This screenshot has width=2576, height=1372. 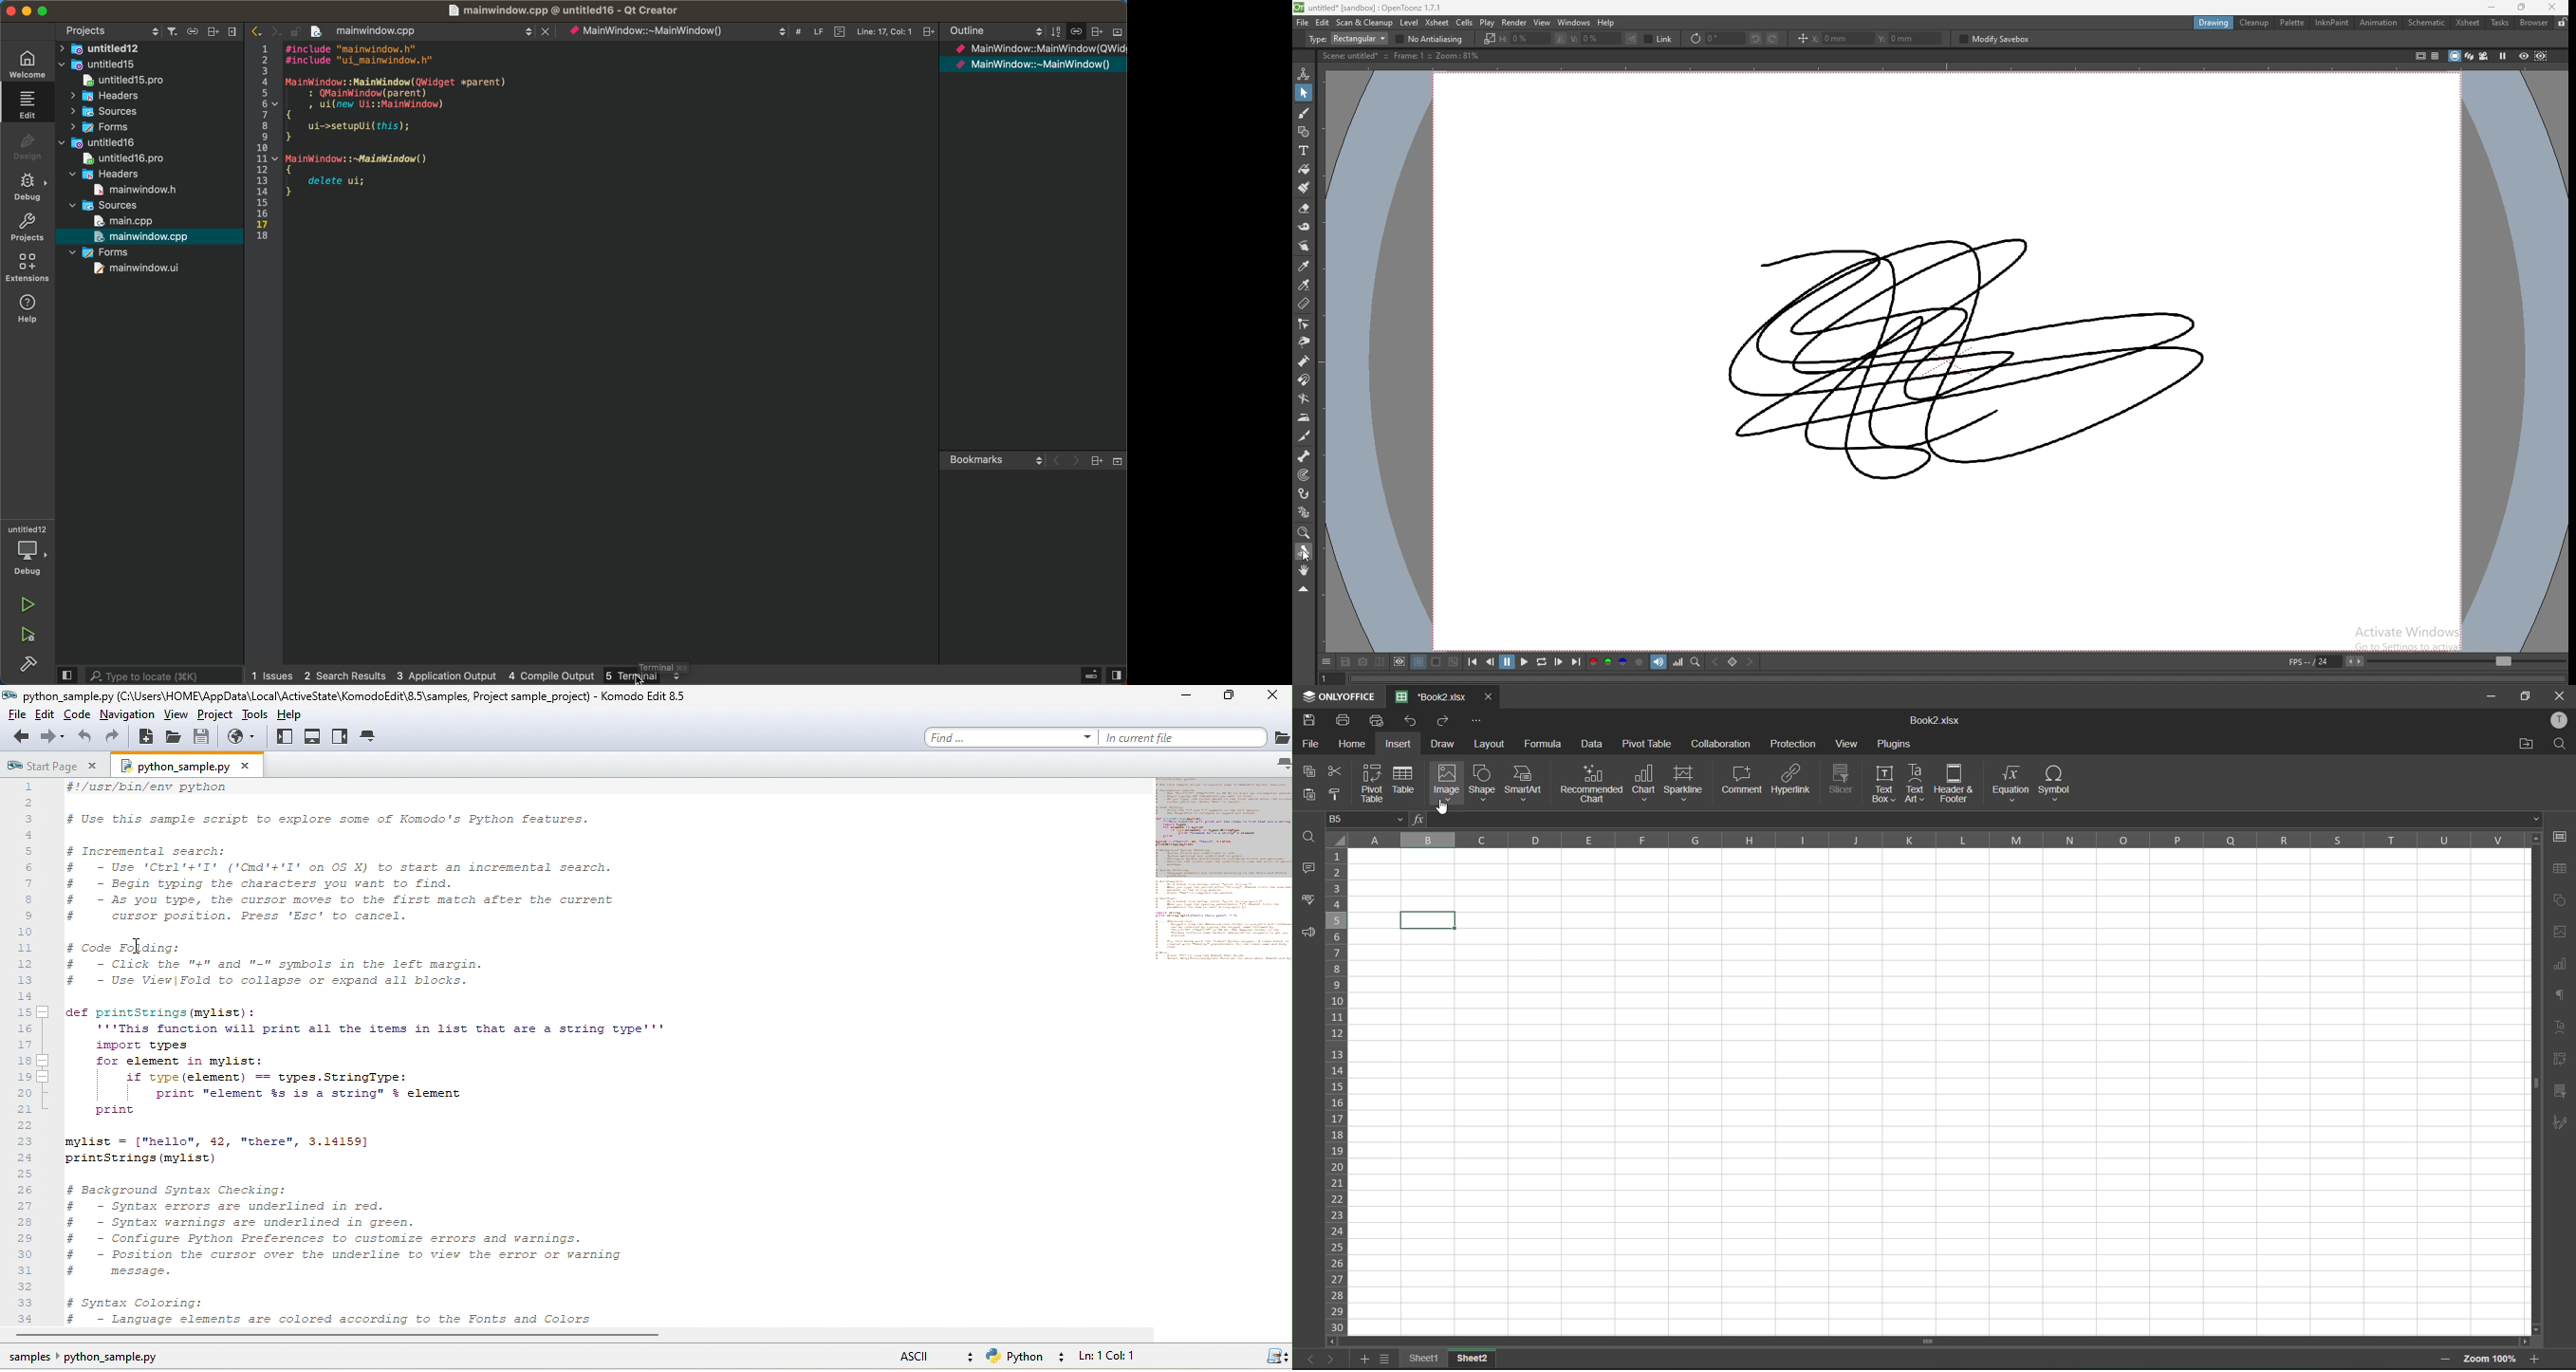 I want to click on profile, so click(x=2561, y=719).